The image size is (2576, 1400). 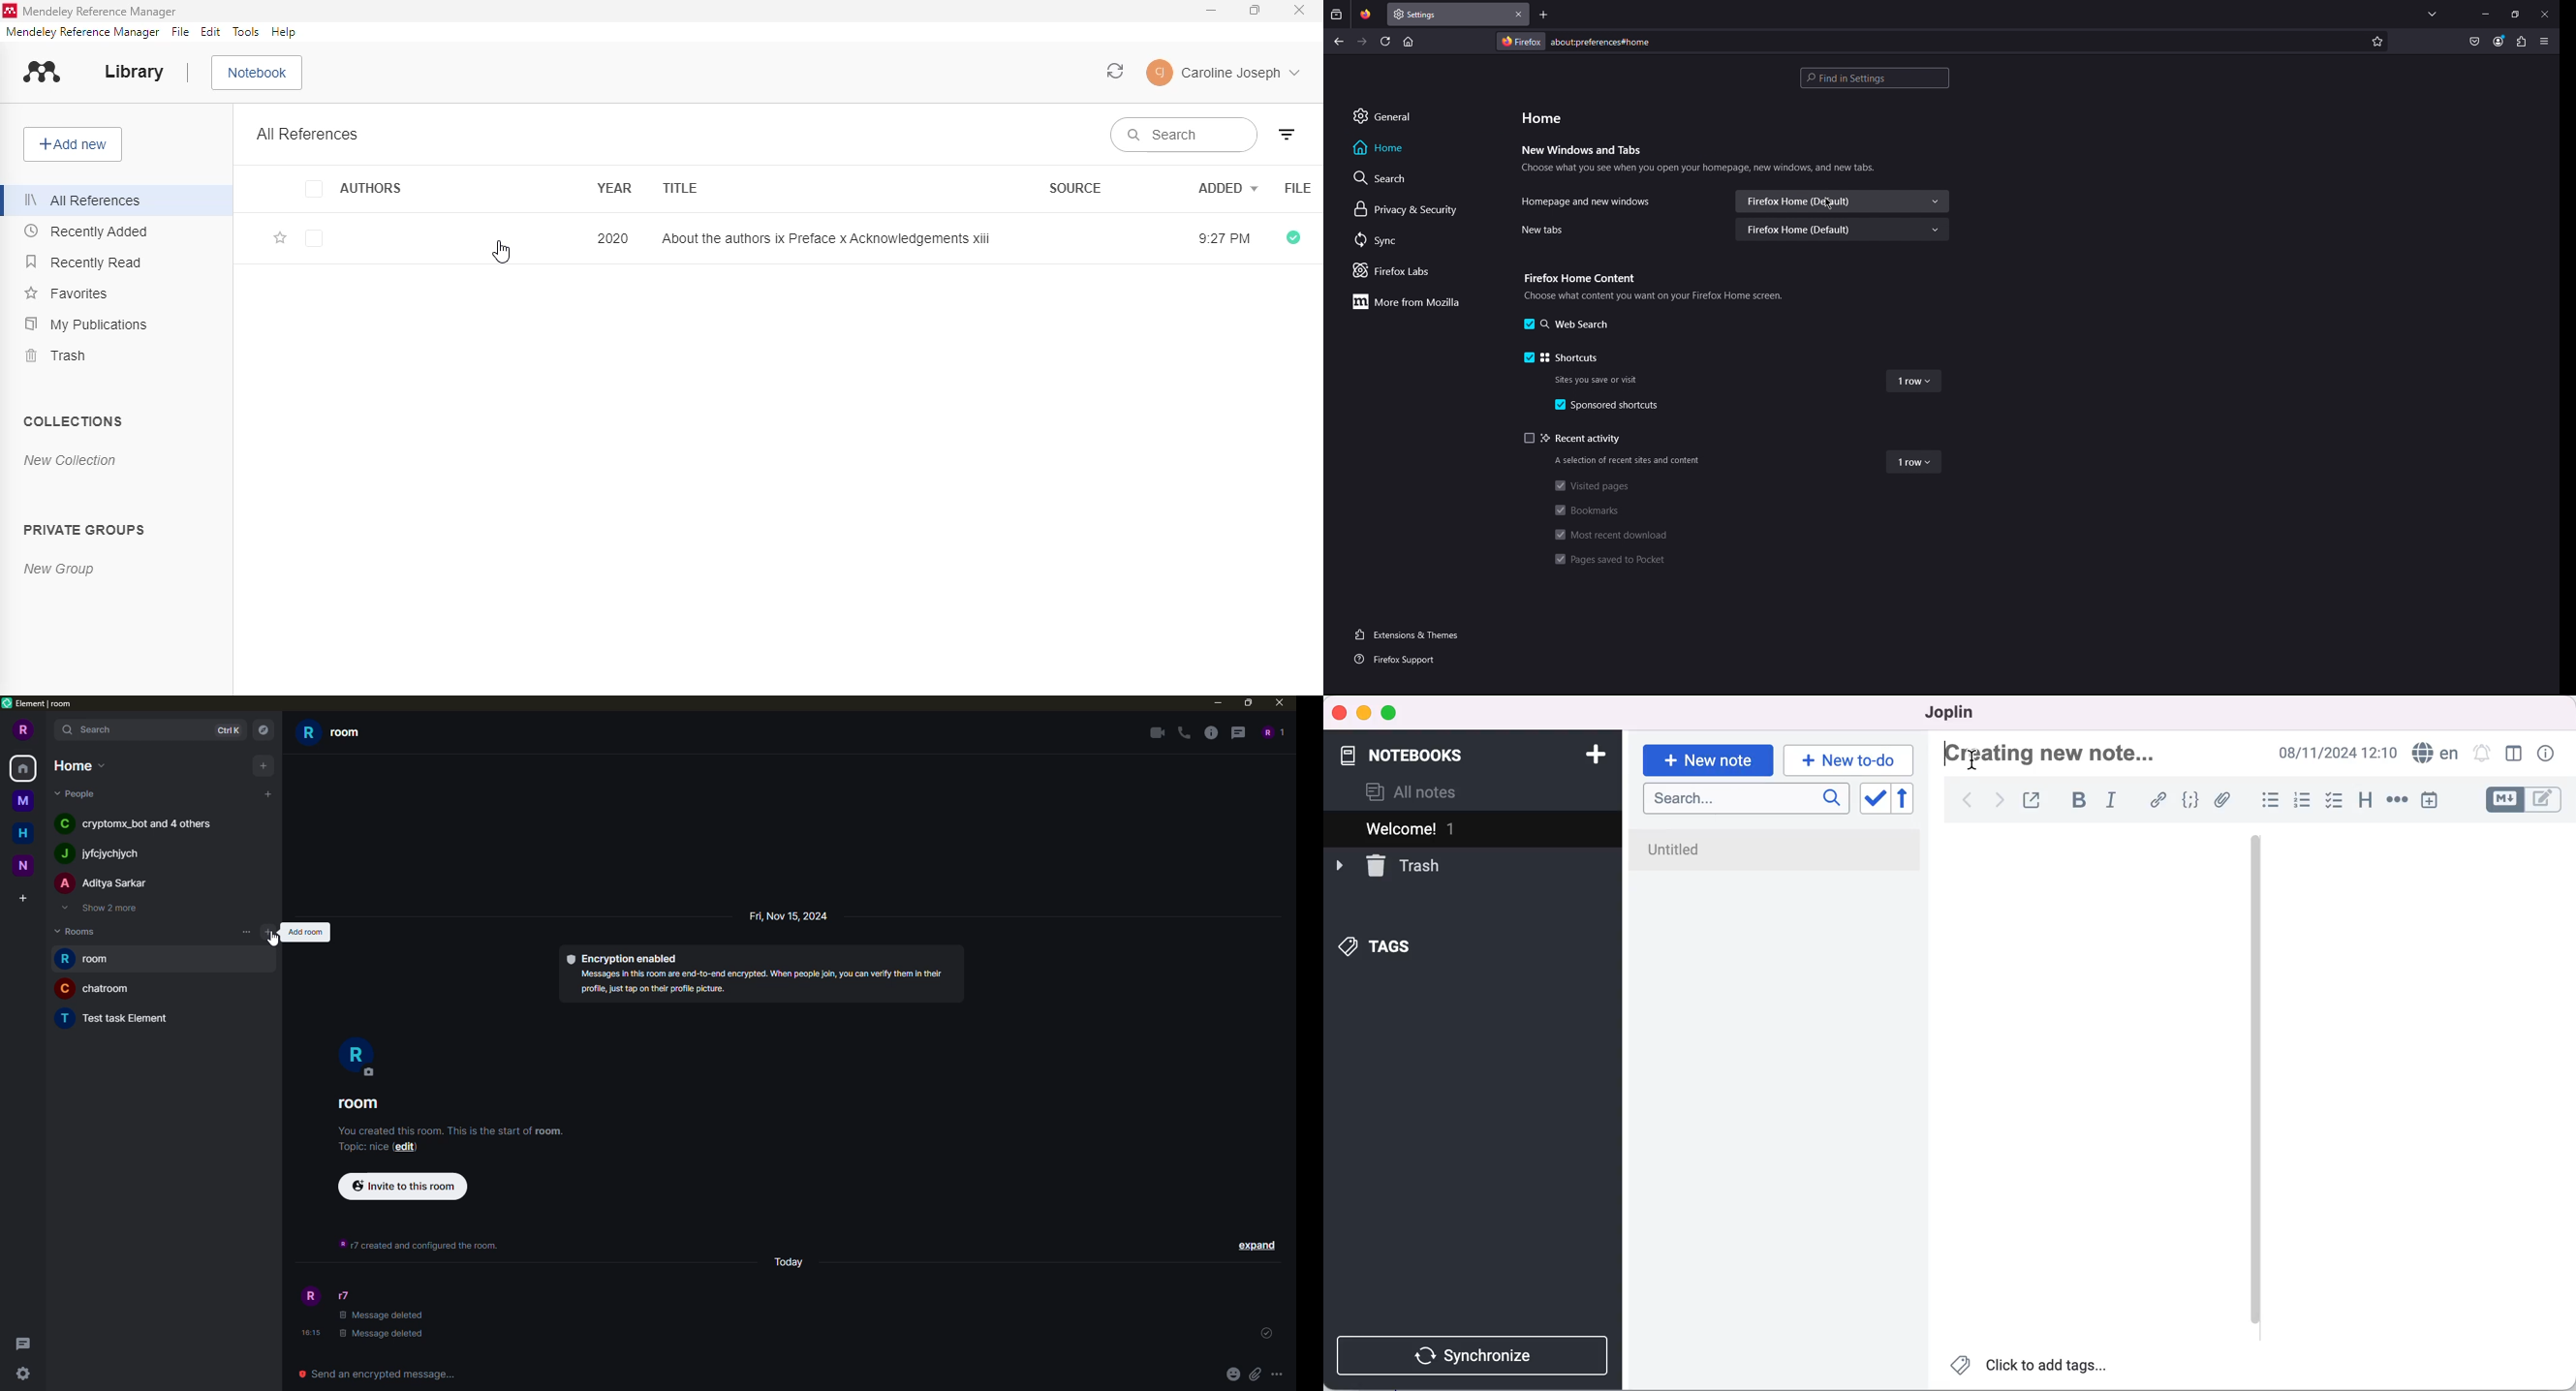 What do you see at coordinates (58, 355) in the screenshot?
I see `trash` at bounding box center [58, 355].